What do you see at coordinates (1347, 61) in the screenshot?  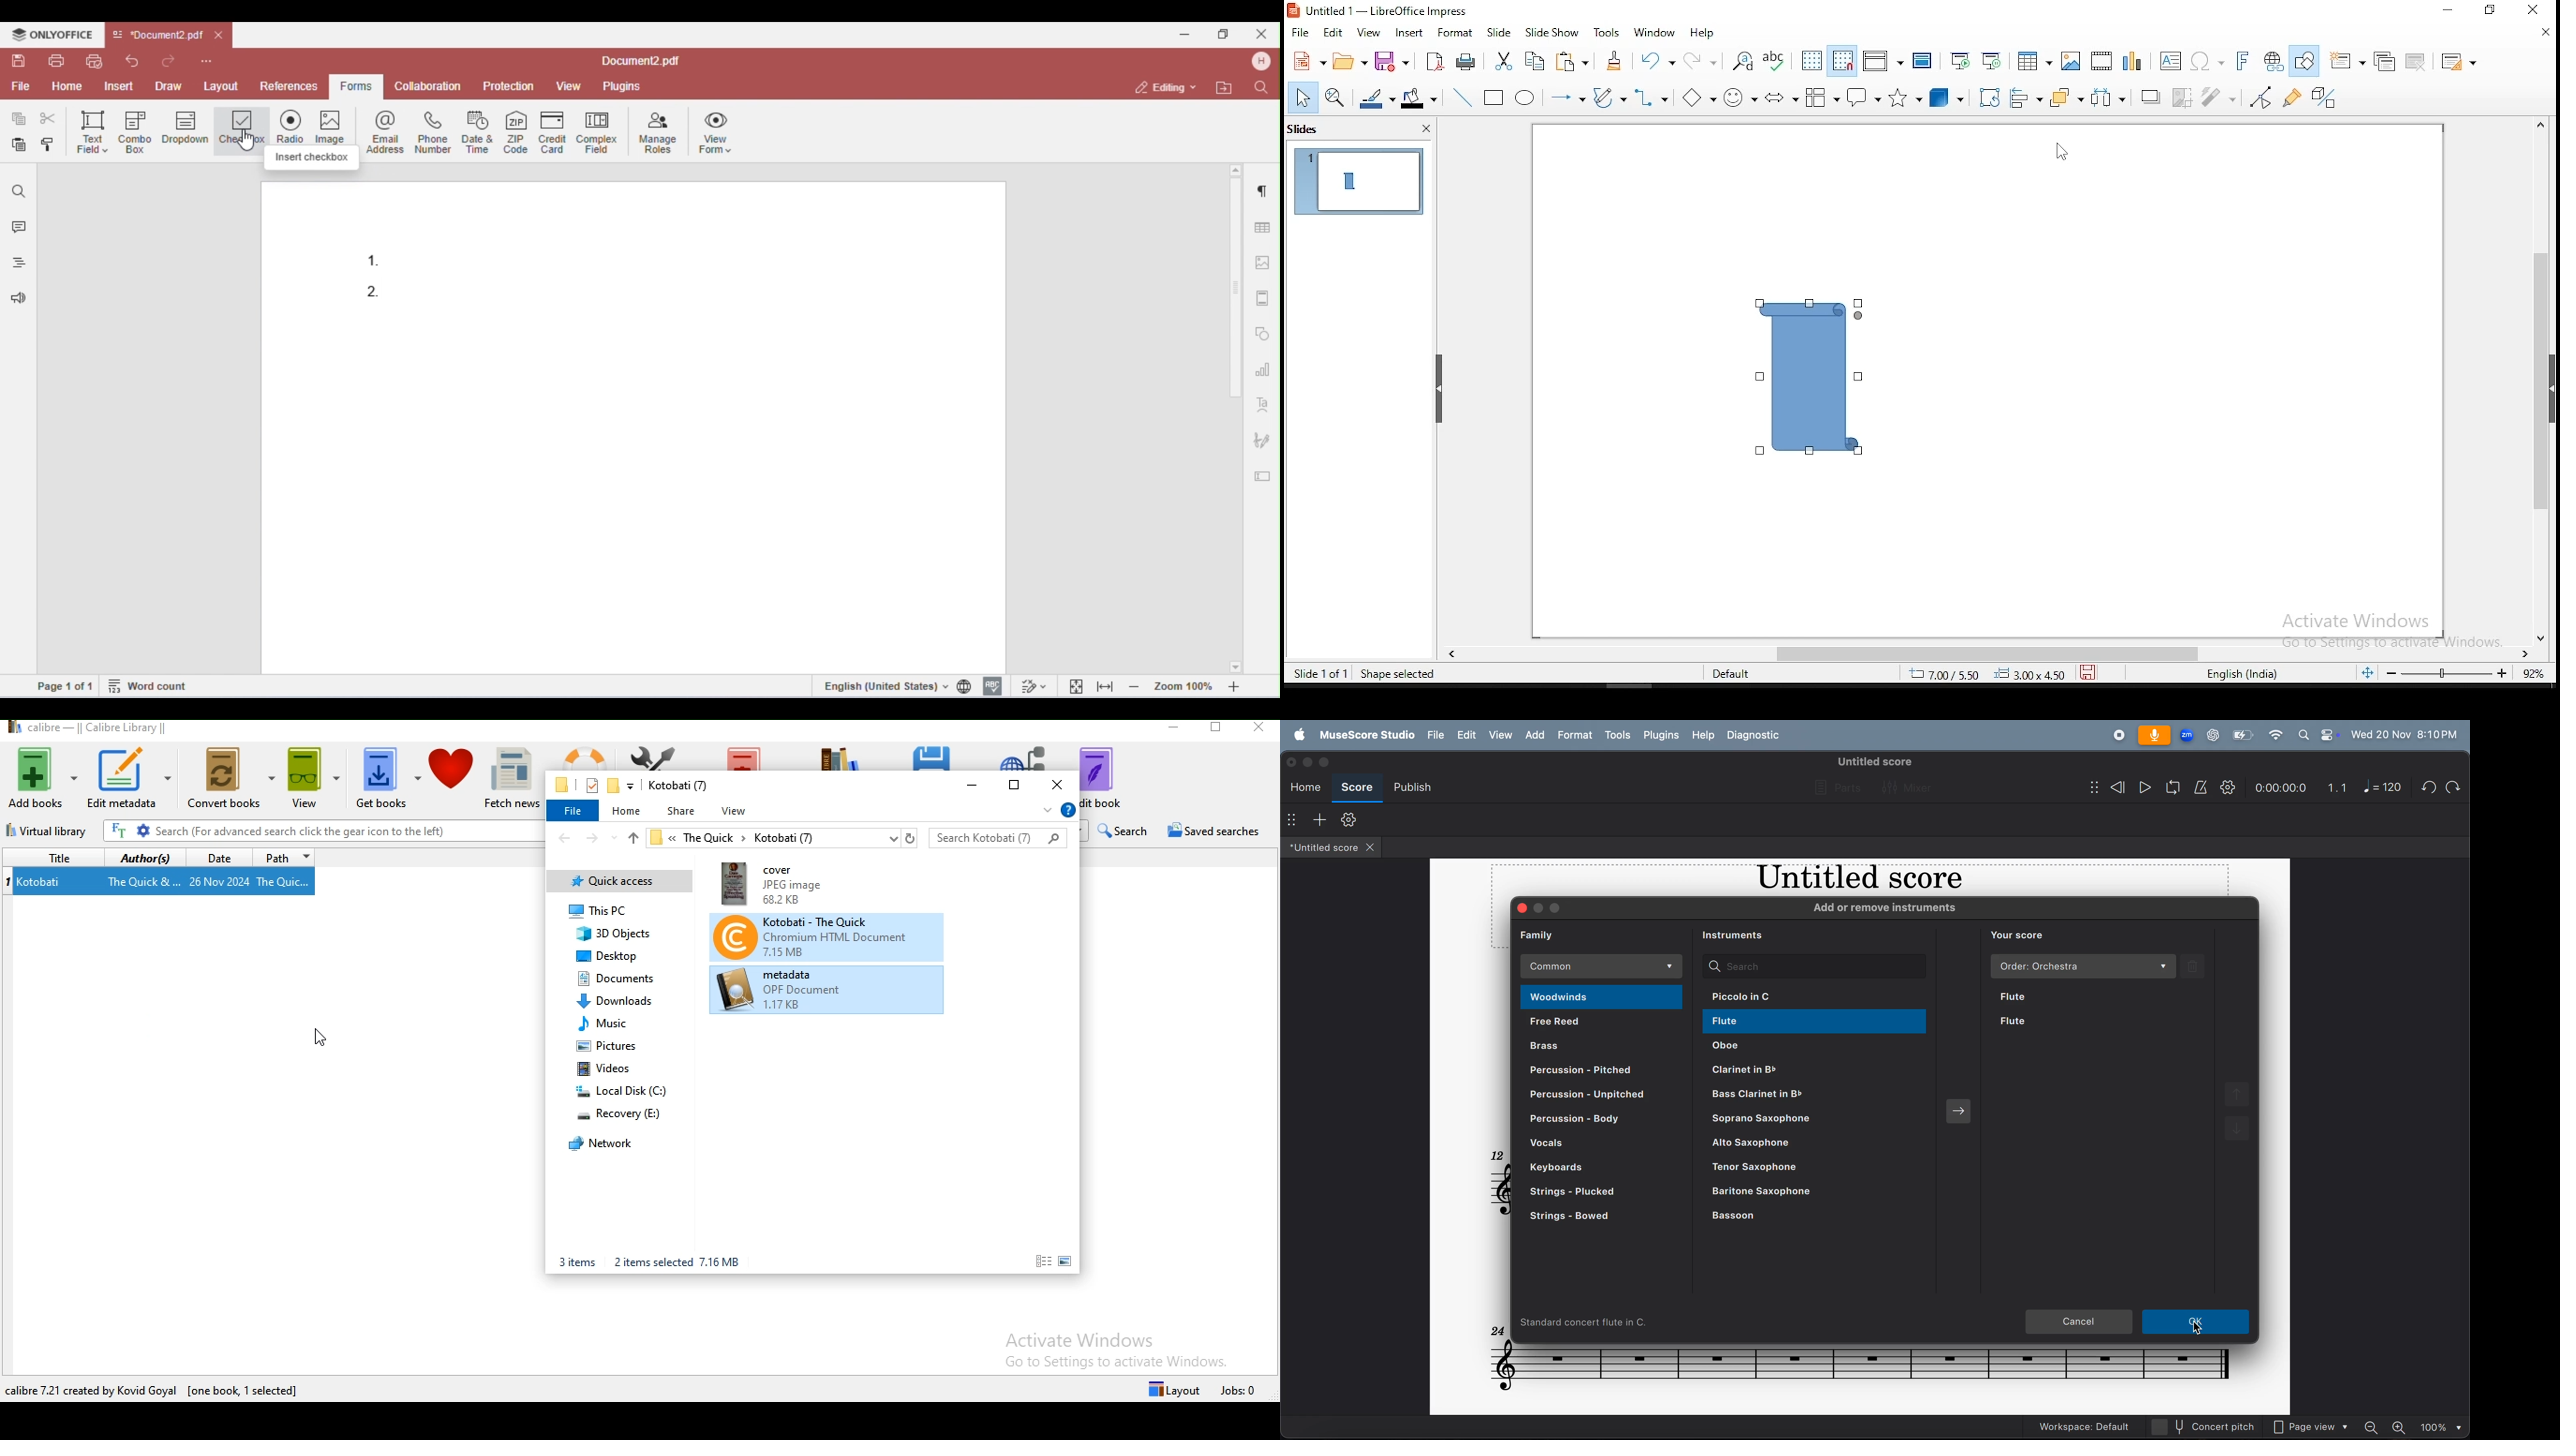 I see `open` at bounding box center [1347, 61].